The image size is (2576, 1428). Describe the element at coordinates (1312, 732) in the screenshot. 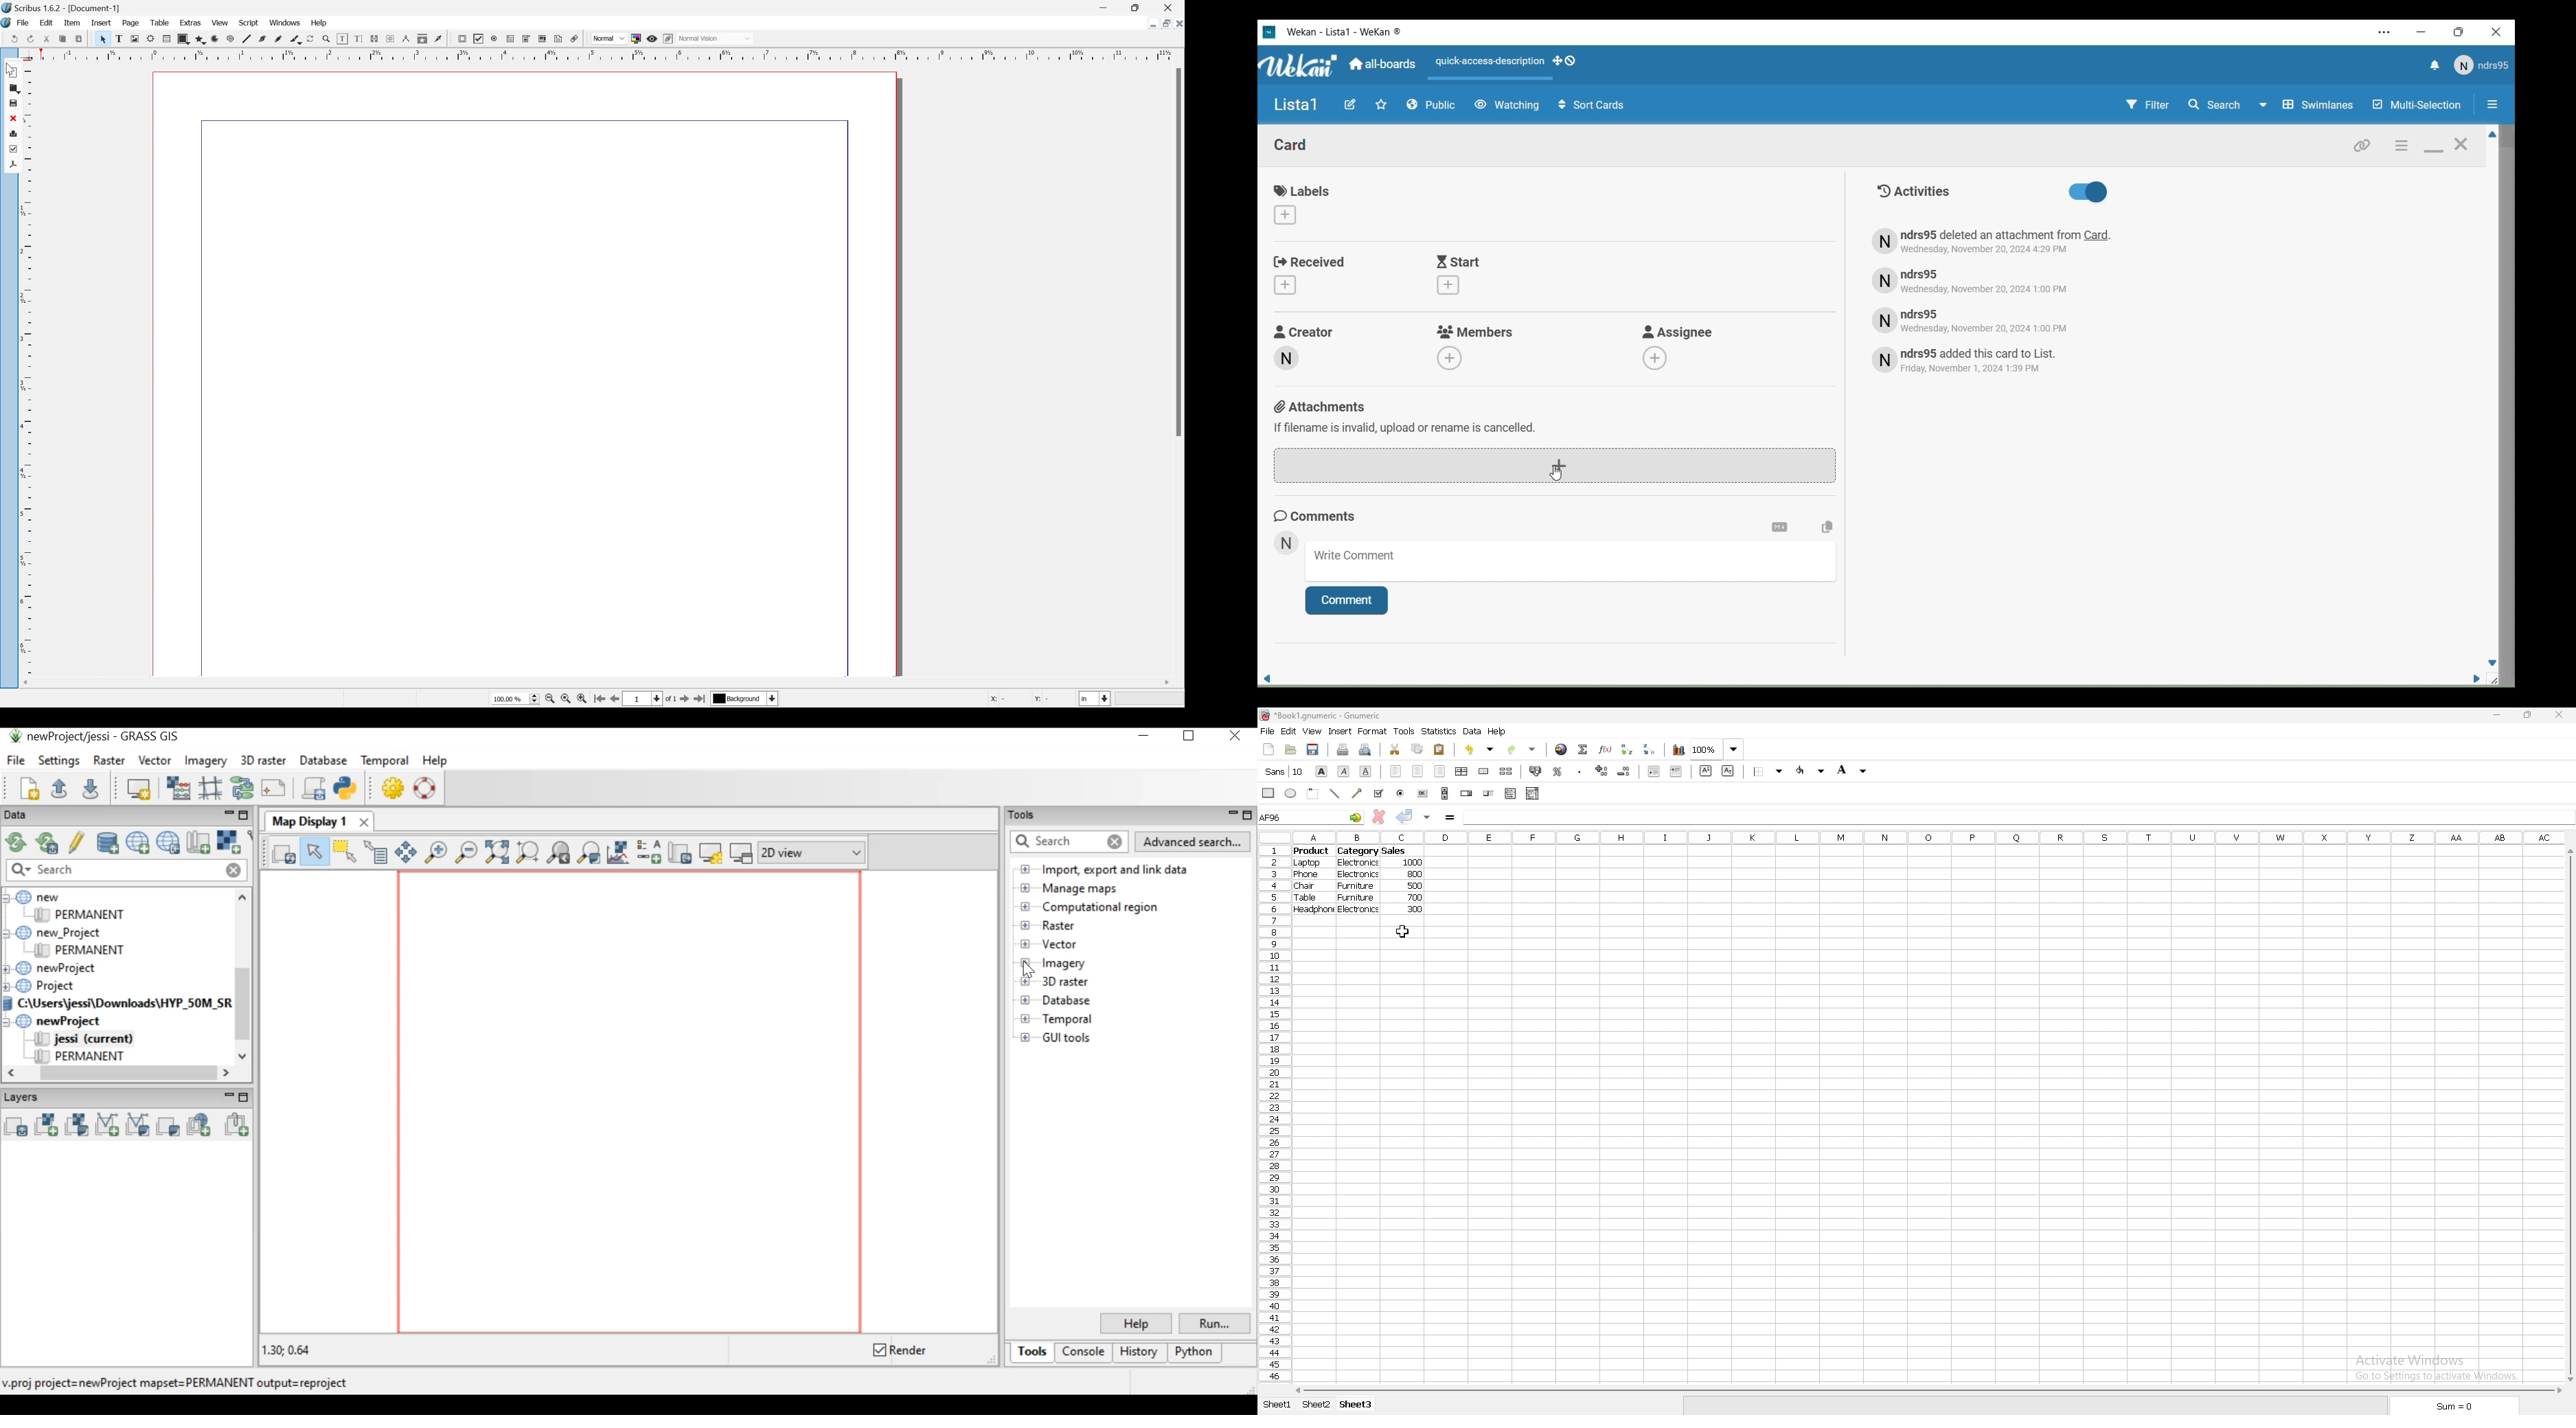

I see `view` at that location.